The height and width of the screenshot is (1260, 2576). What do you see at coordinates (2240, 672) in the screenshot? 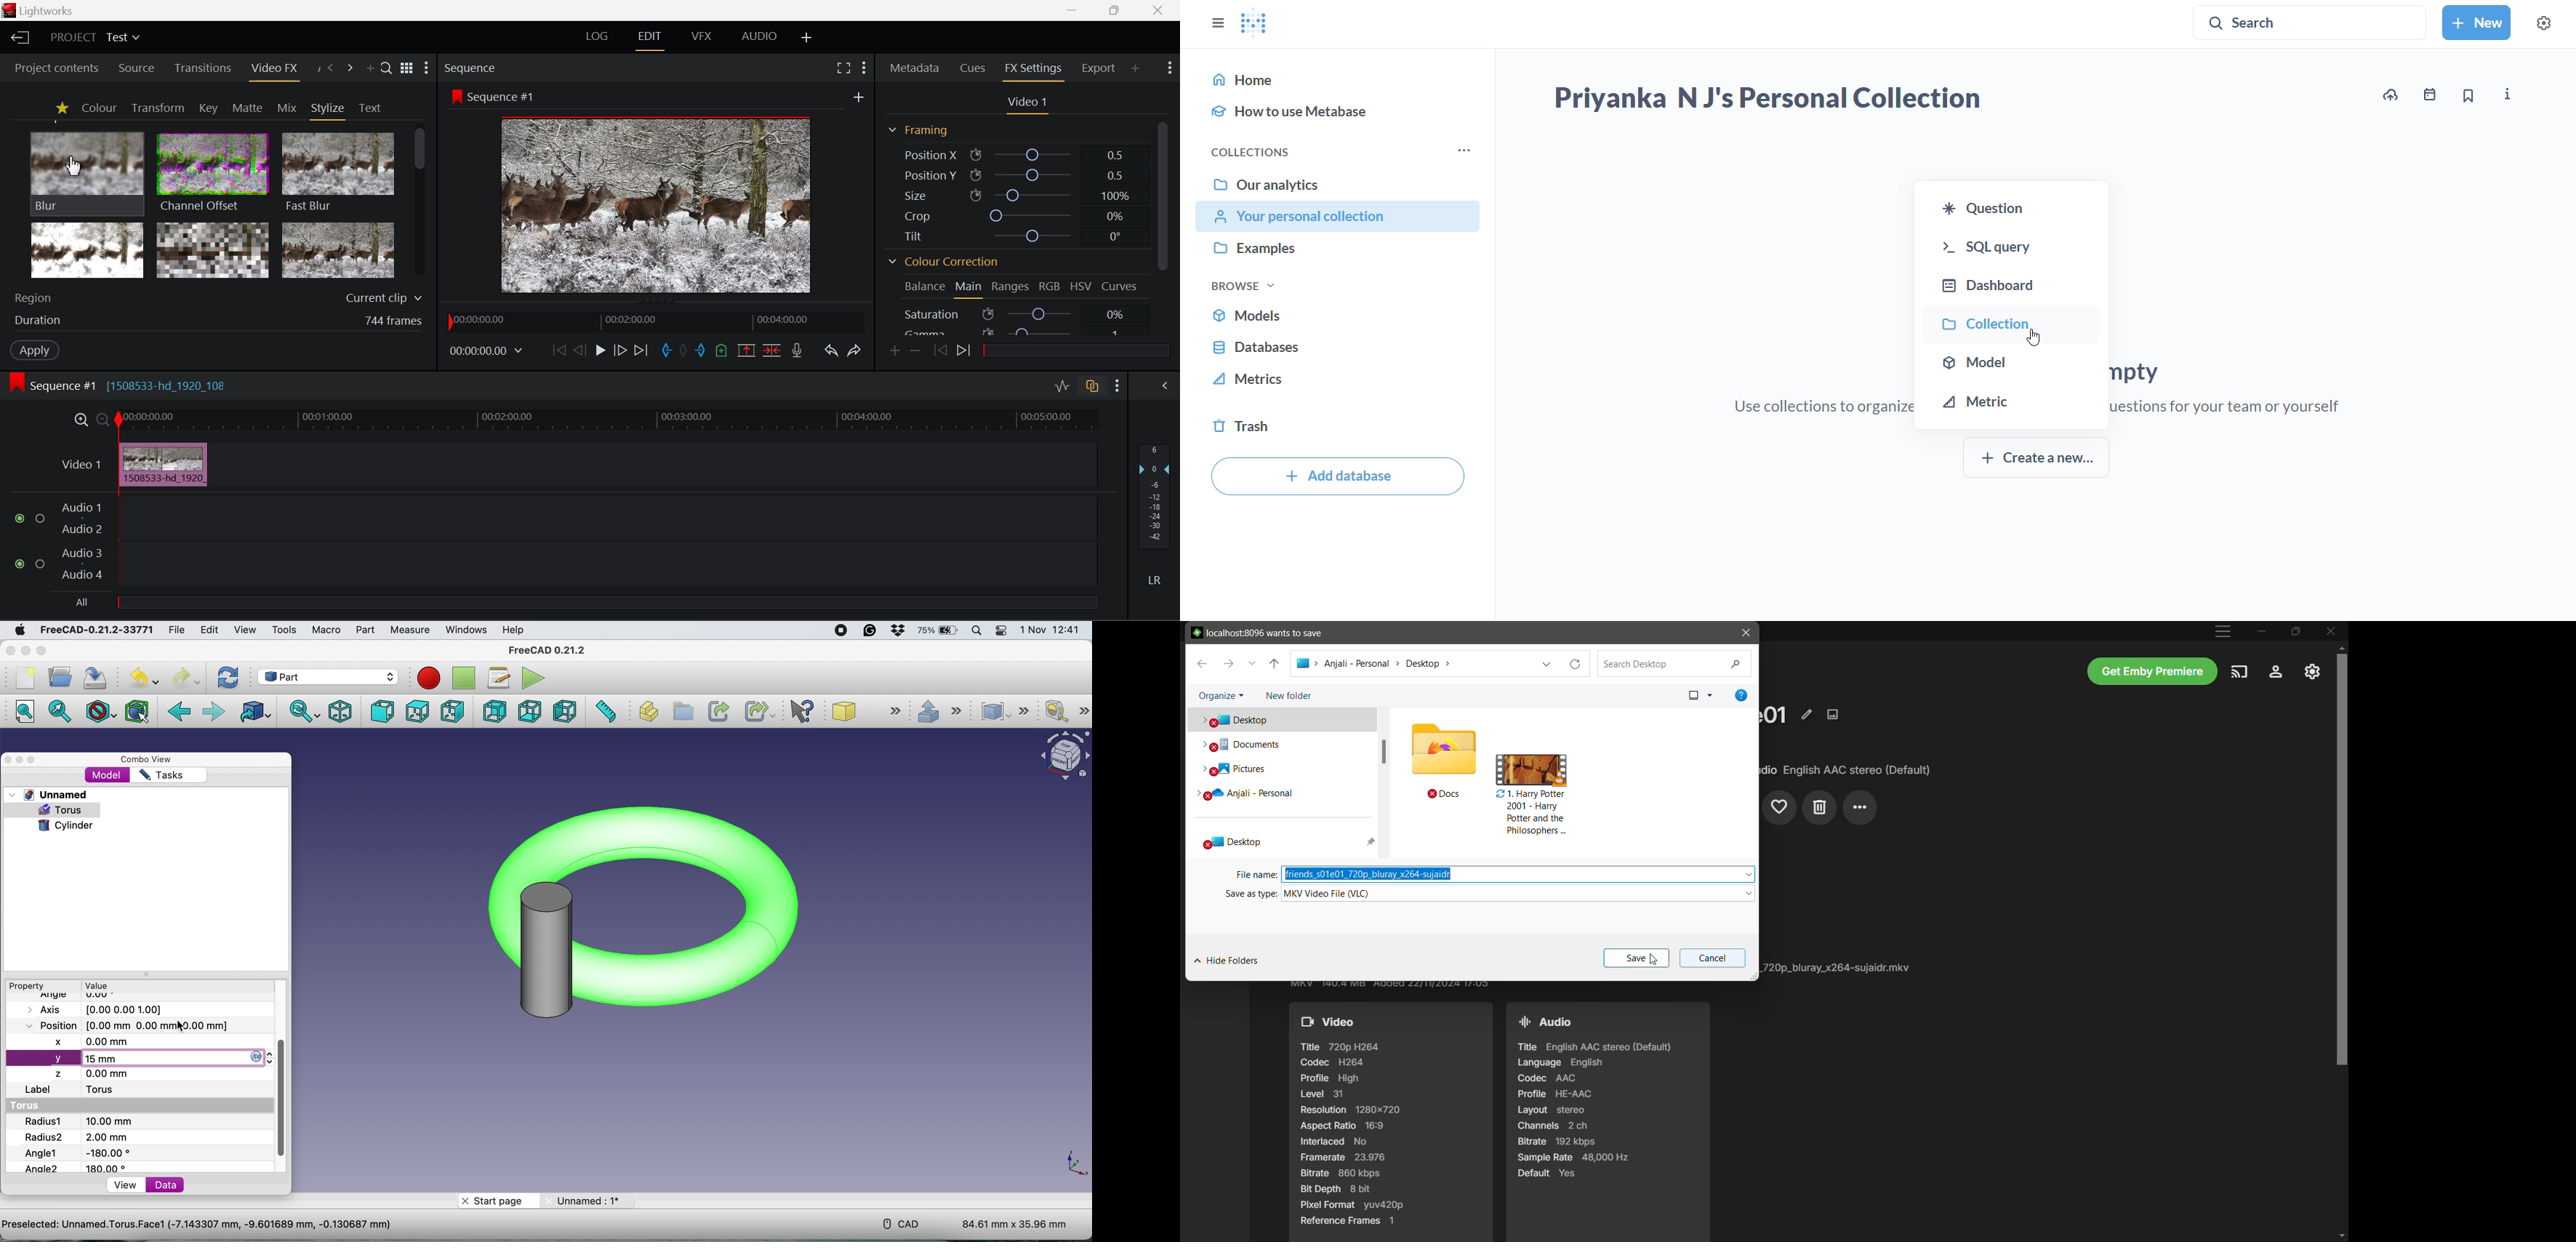
I see `Play on another deivce` at bounding box center [2240, 672].